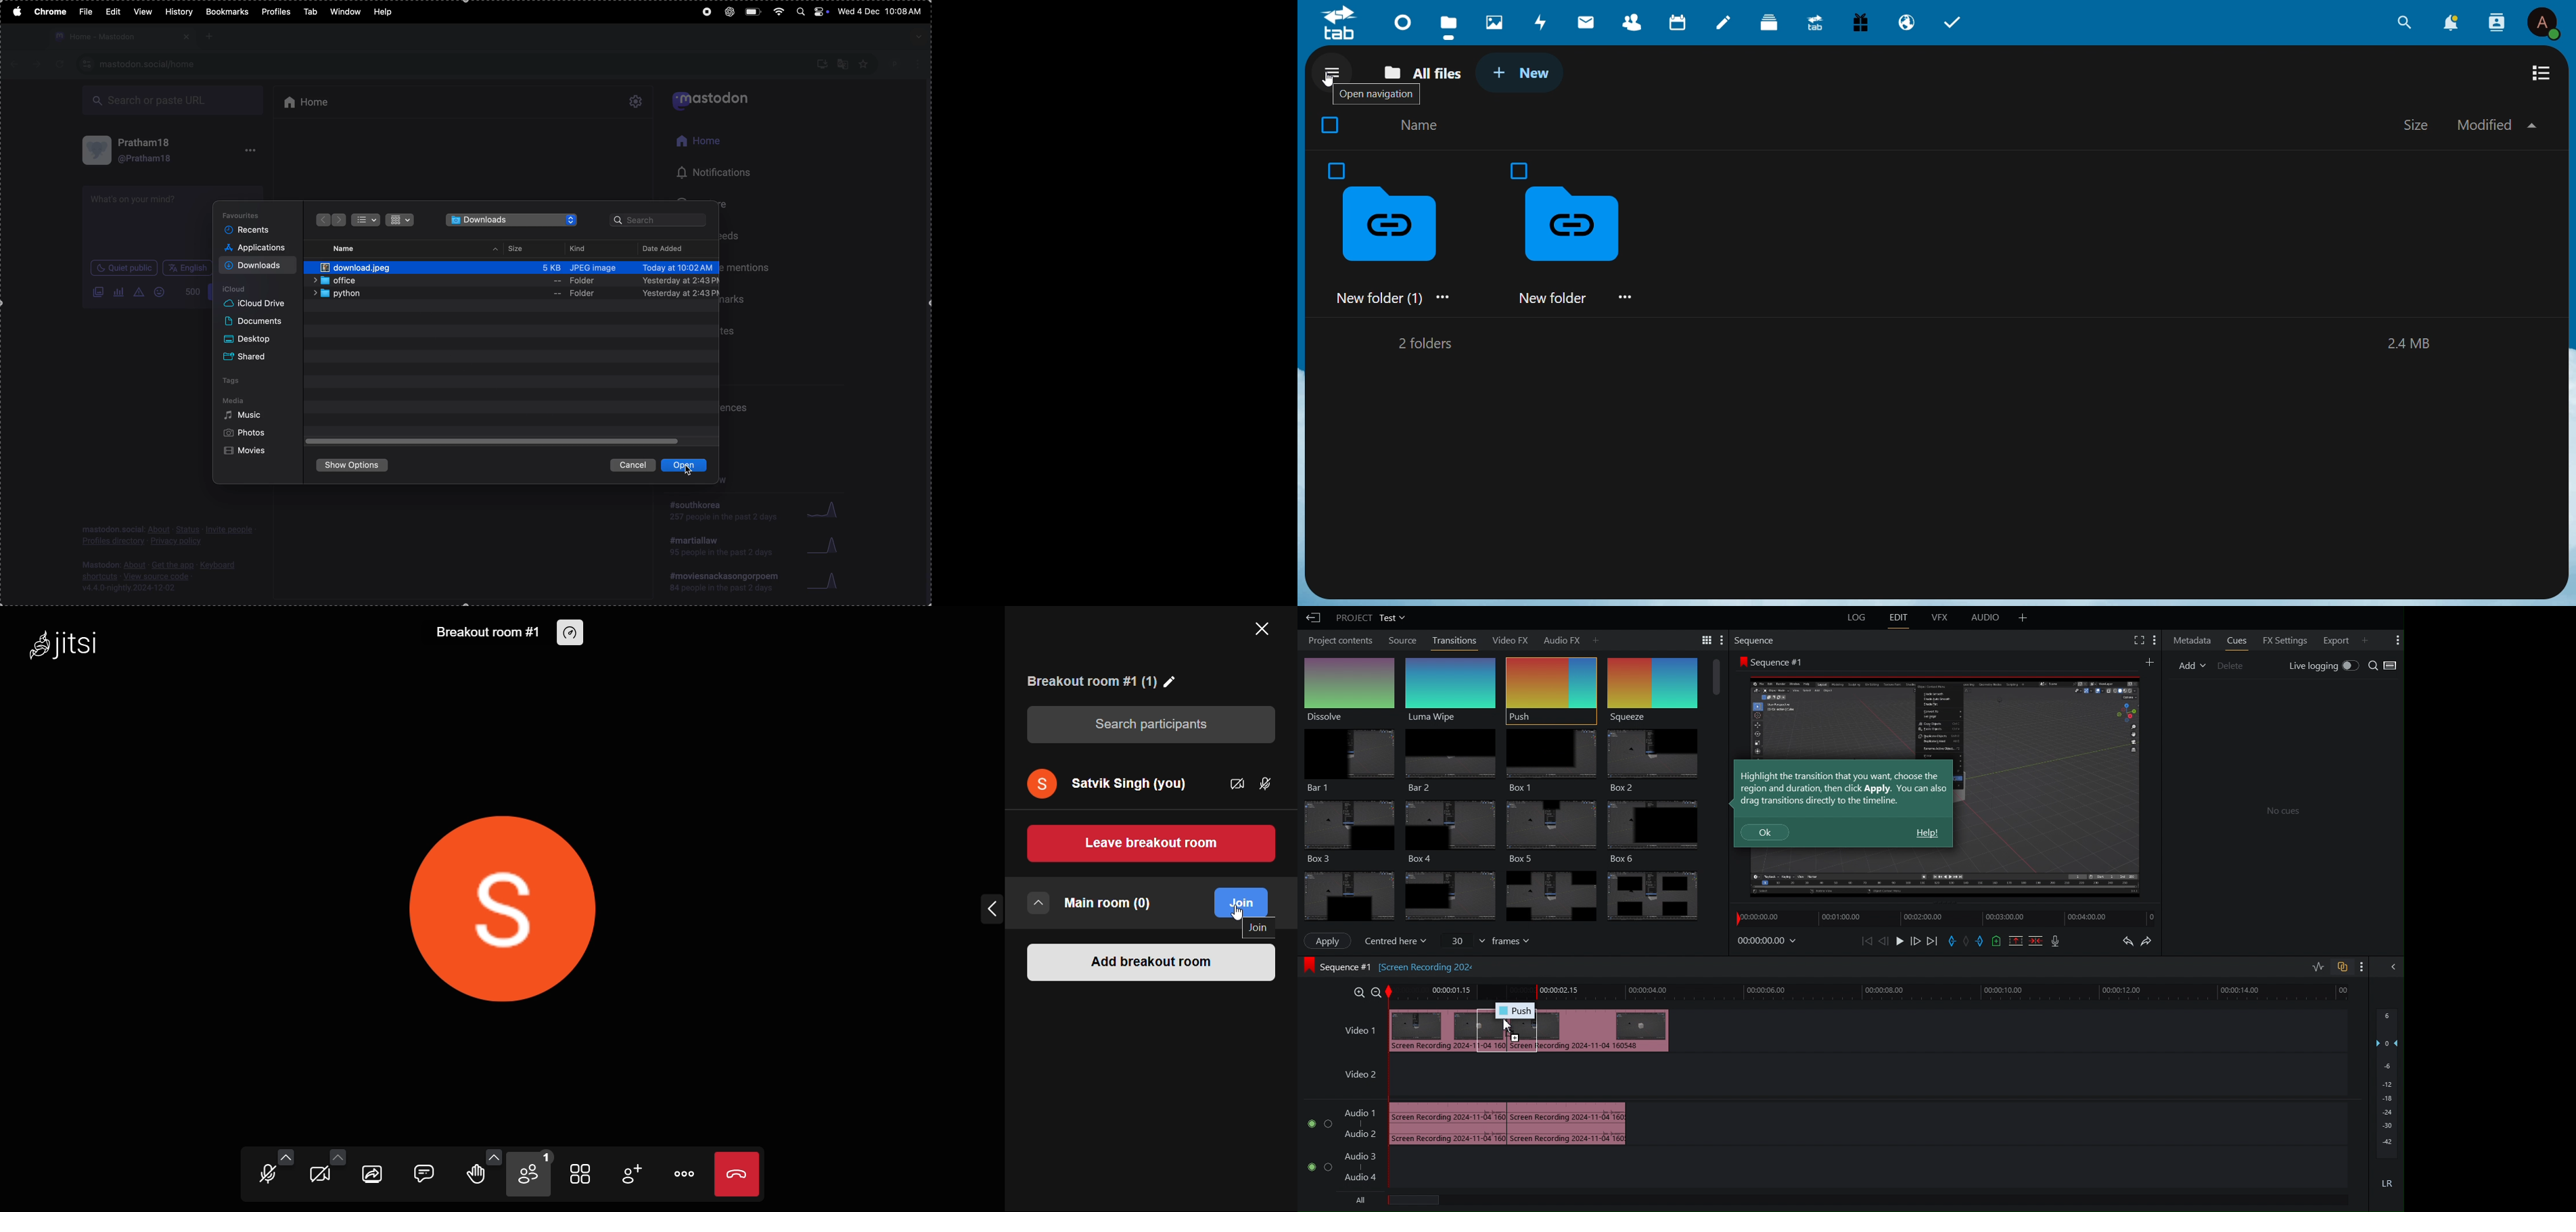 The width and height of the screenshot is (2576, 1232). Describe the element at coordinates (778, 11) in the screenshot. I see `wifi` at that location.